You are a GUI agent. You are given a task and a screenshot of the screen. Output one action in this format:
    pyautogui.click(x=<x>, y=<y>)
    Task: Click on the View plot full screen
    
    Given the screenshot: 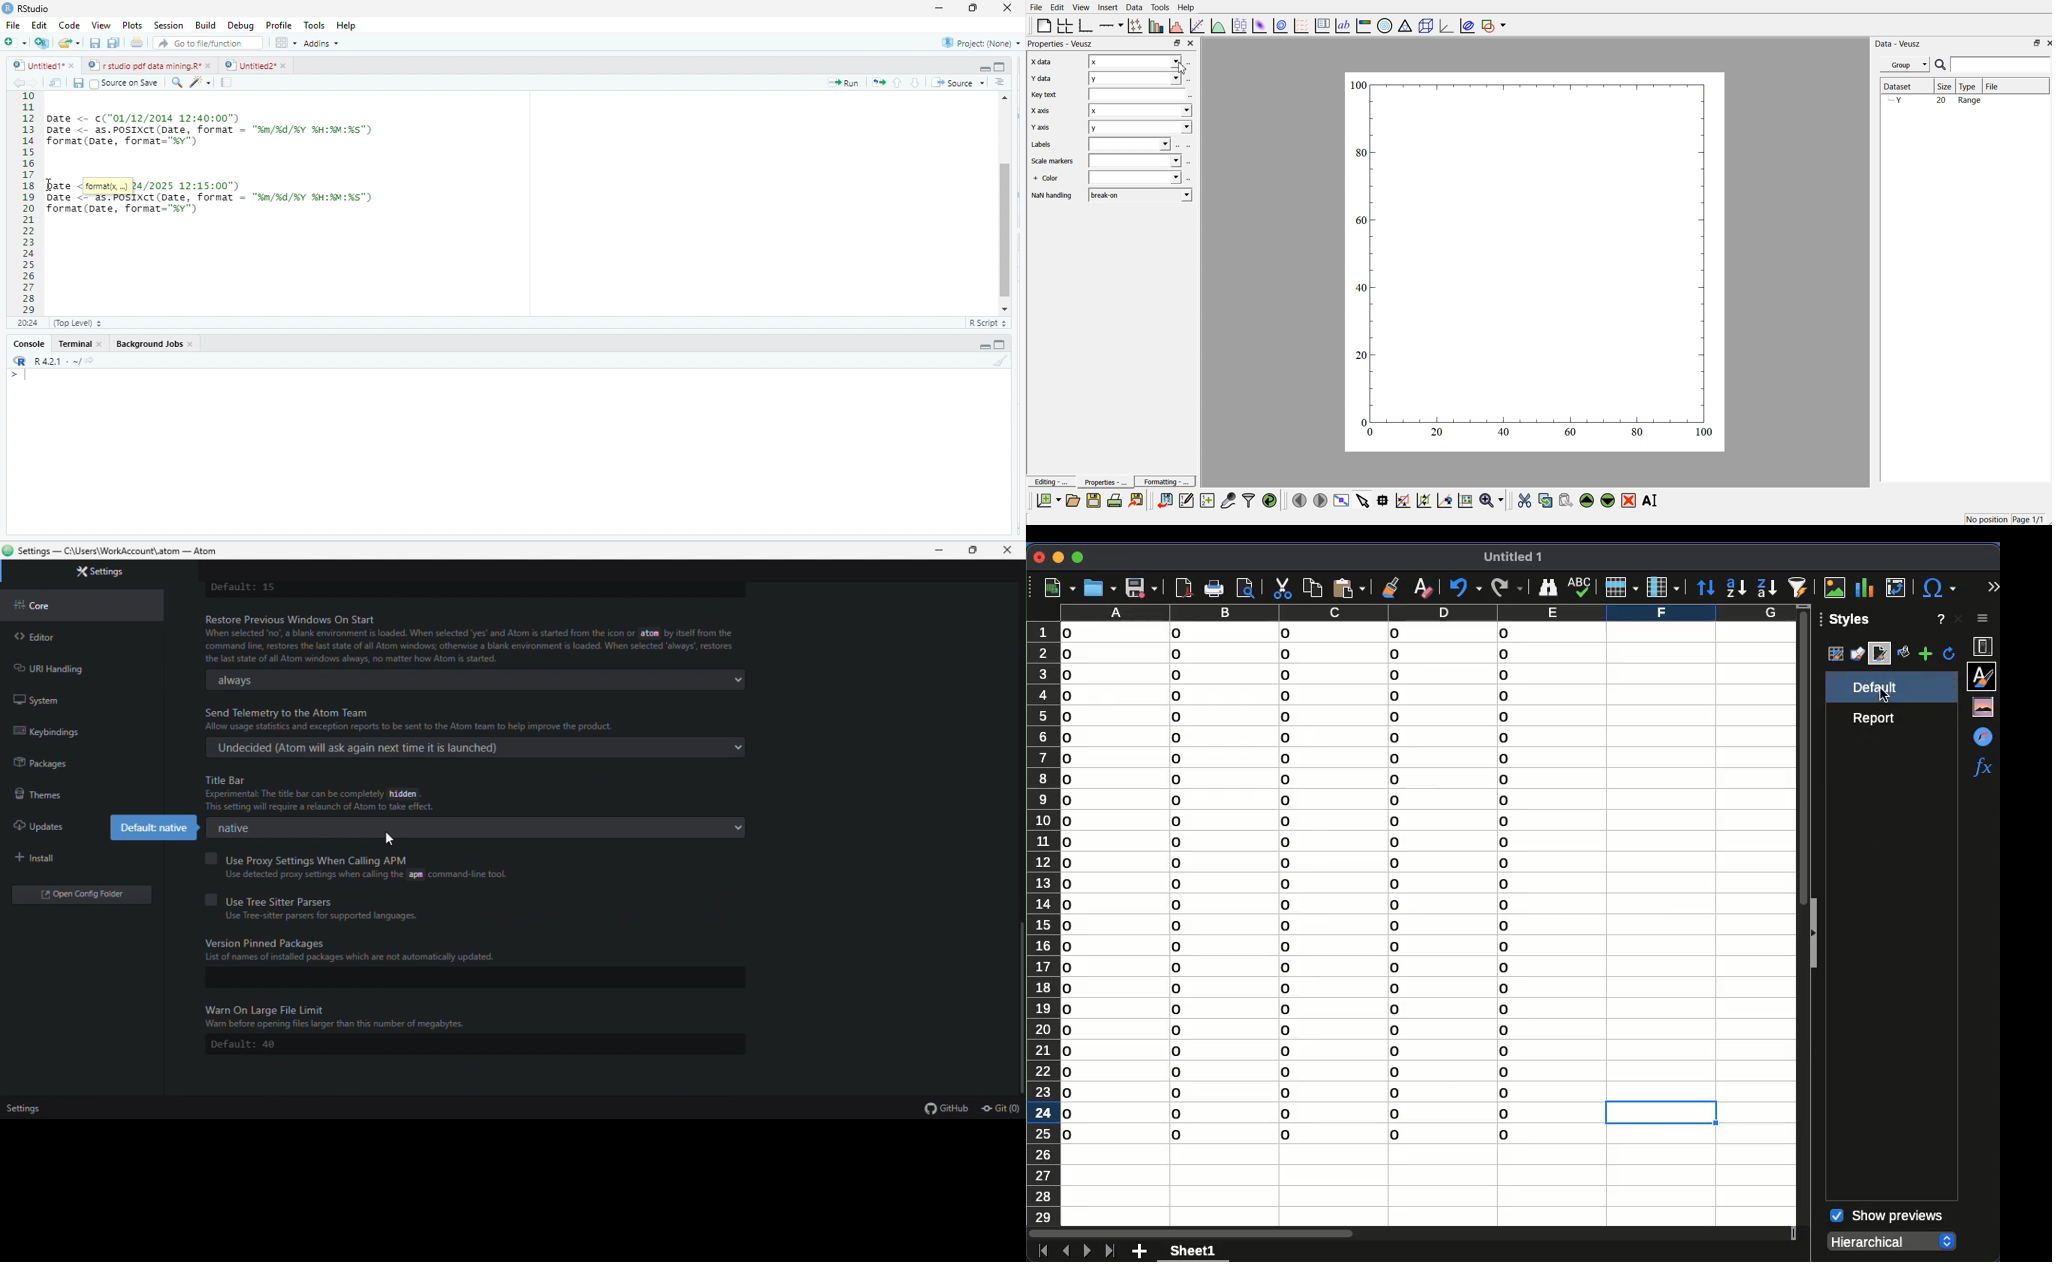 What is the action you would take?
    pyautogui.click(x=1342, y=500)
    